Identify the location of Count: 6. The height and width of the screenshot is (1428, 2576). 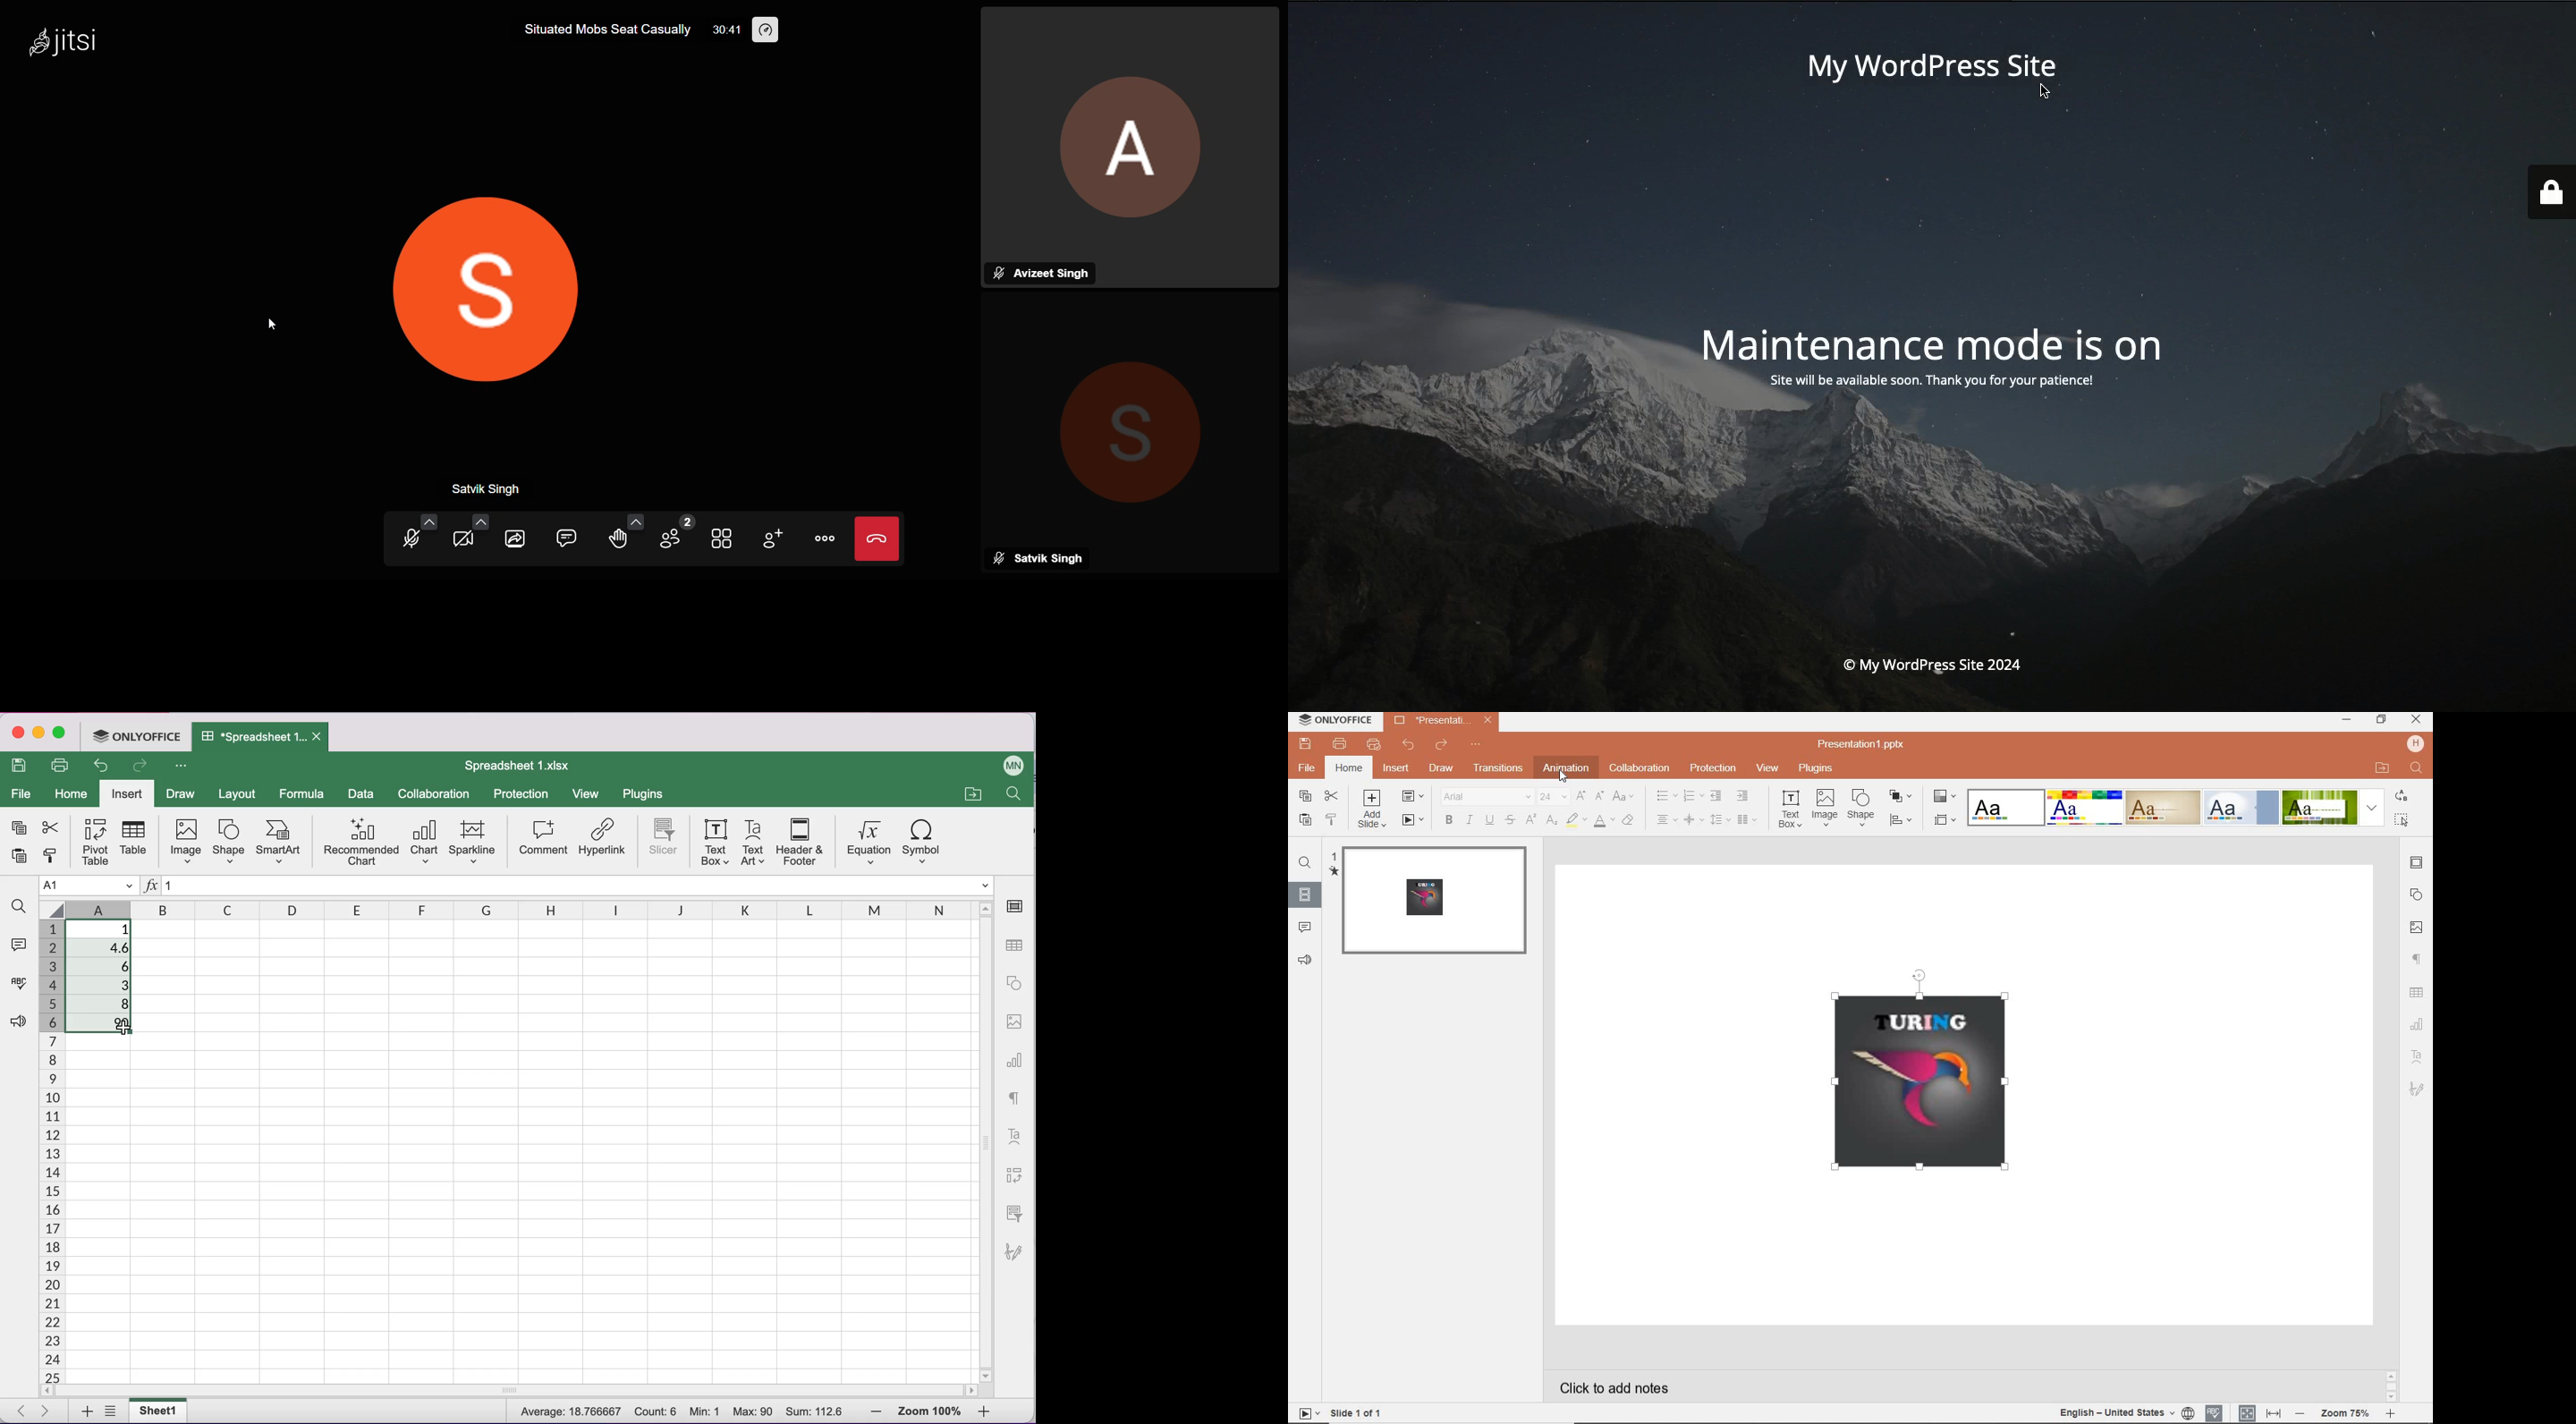
(656, 1412).